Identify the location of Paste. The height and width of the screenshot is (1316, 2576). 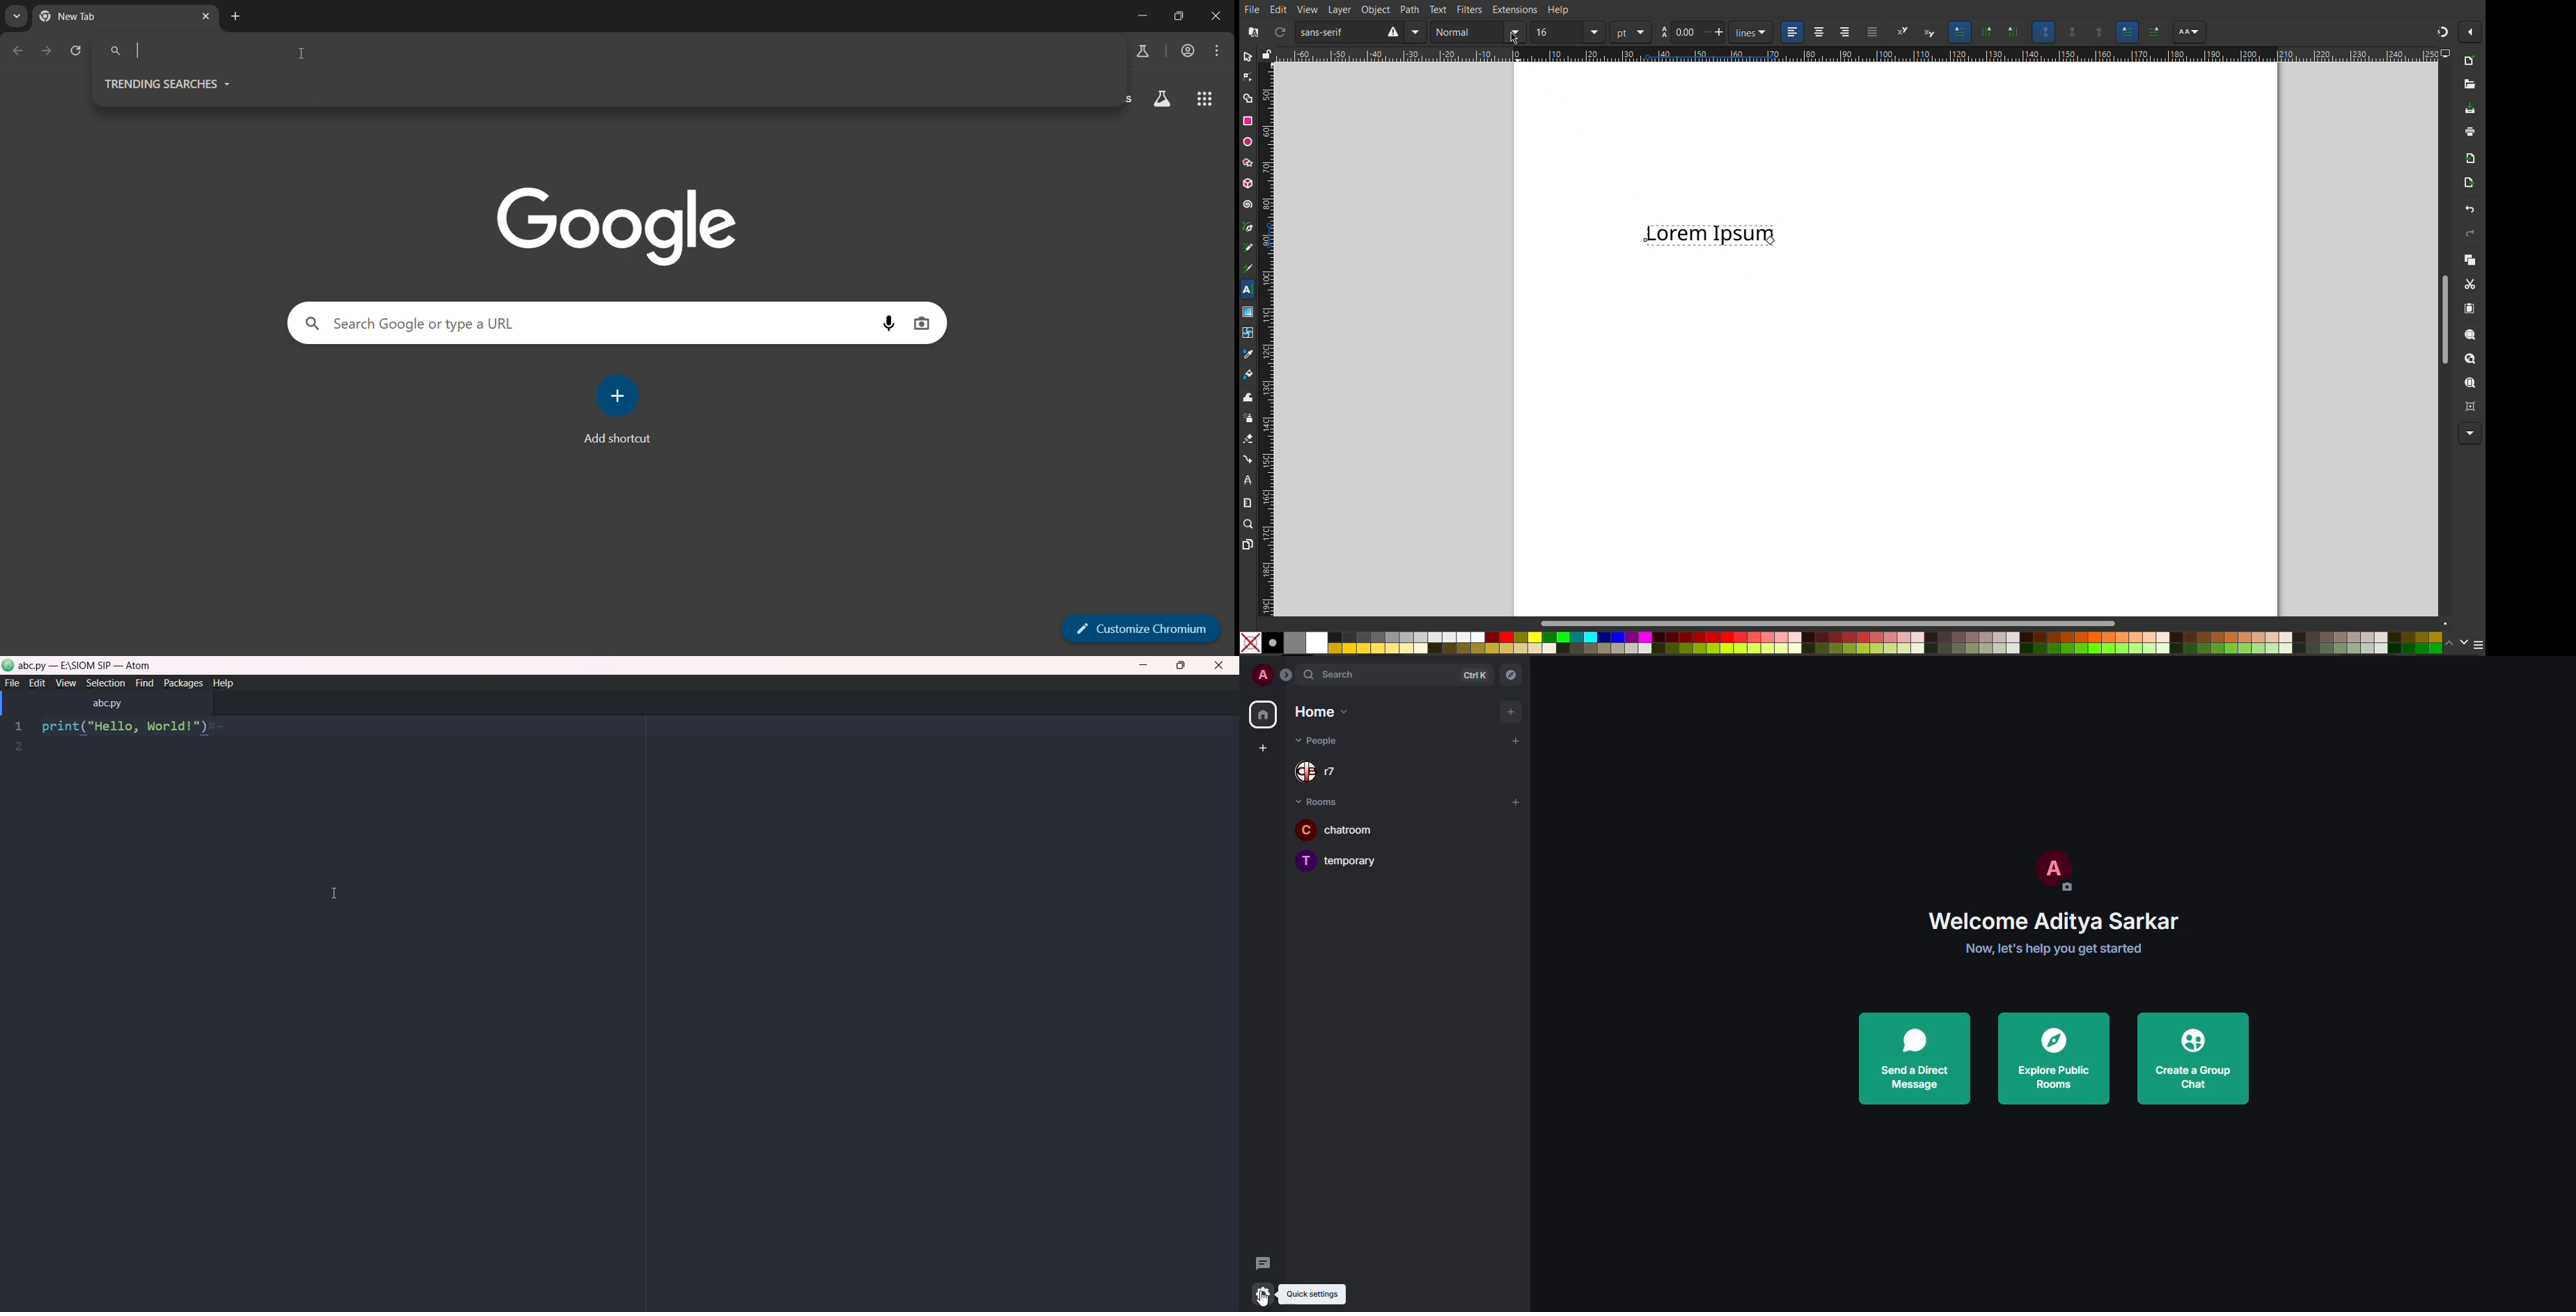
(2471, 310).